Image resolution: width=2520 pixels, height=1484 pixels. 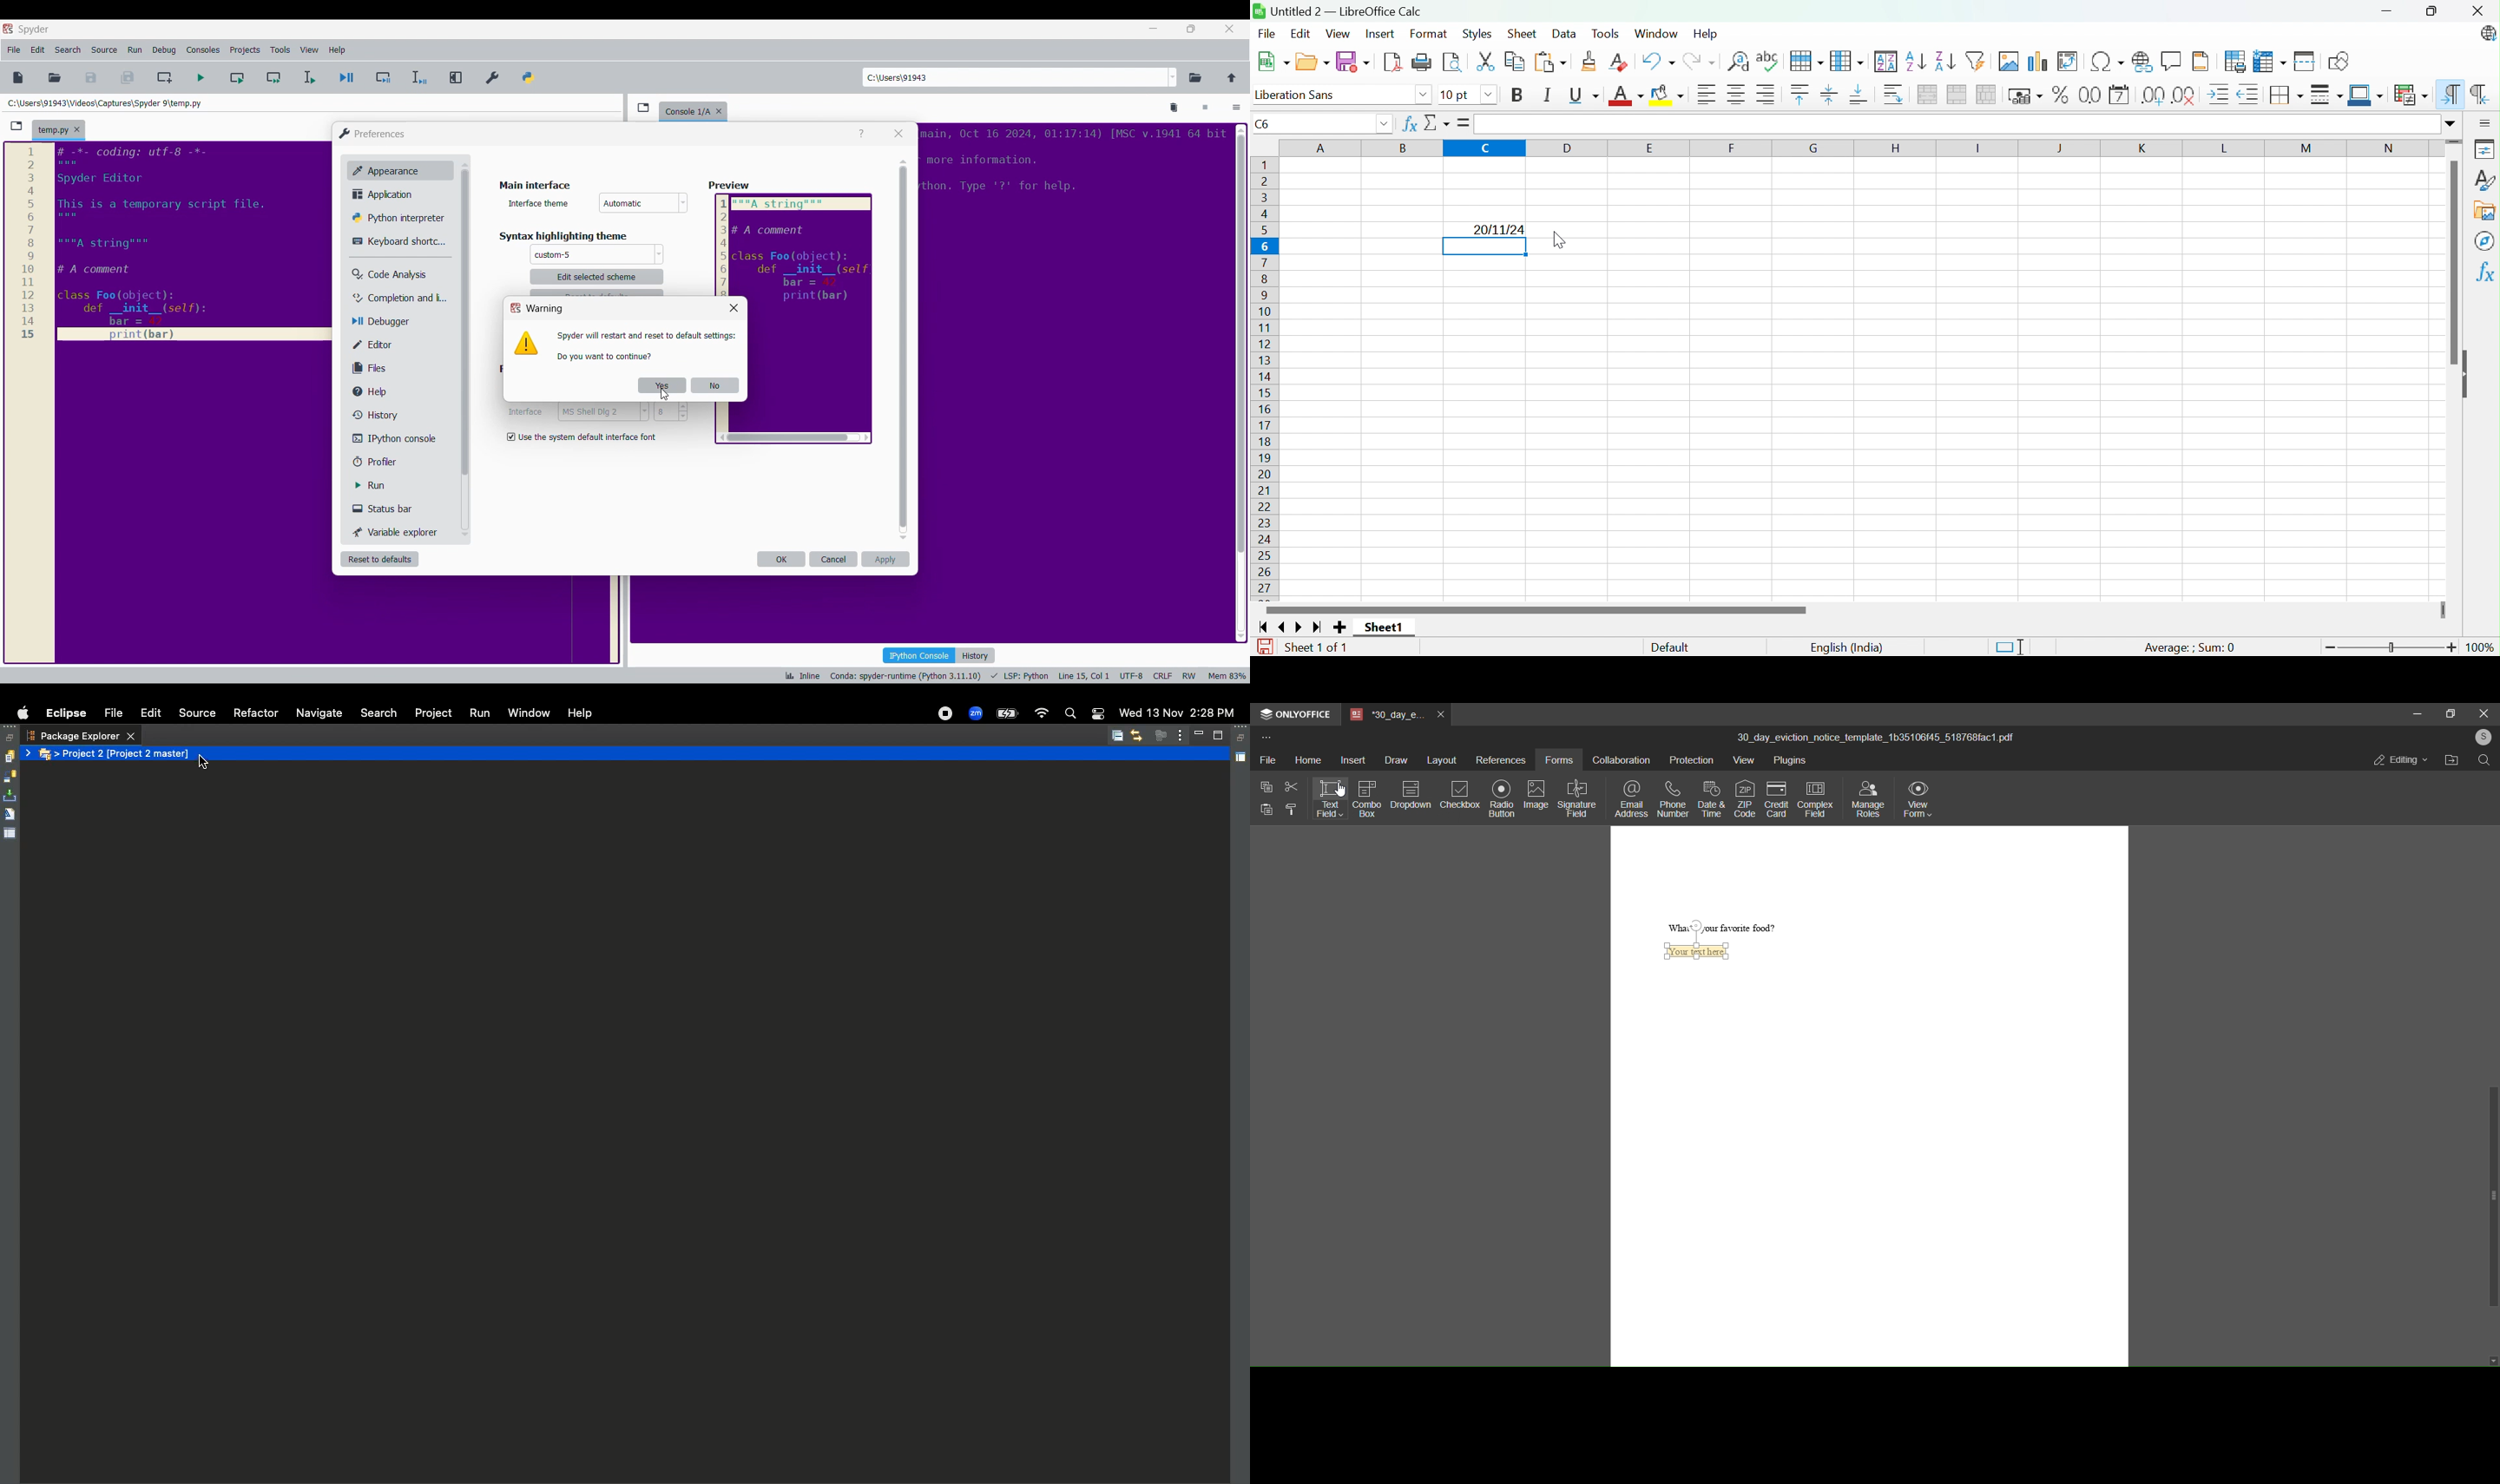 I want to click on image, so click(x=1536, y=794).